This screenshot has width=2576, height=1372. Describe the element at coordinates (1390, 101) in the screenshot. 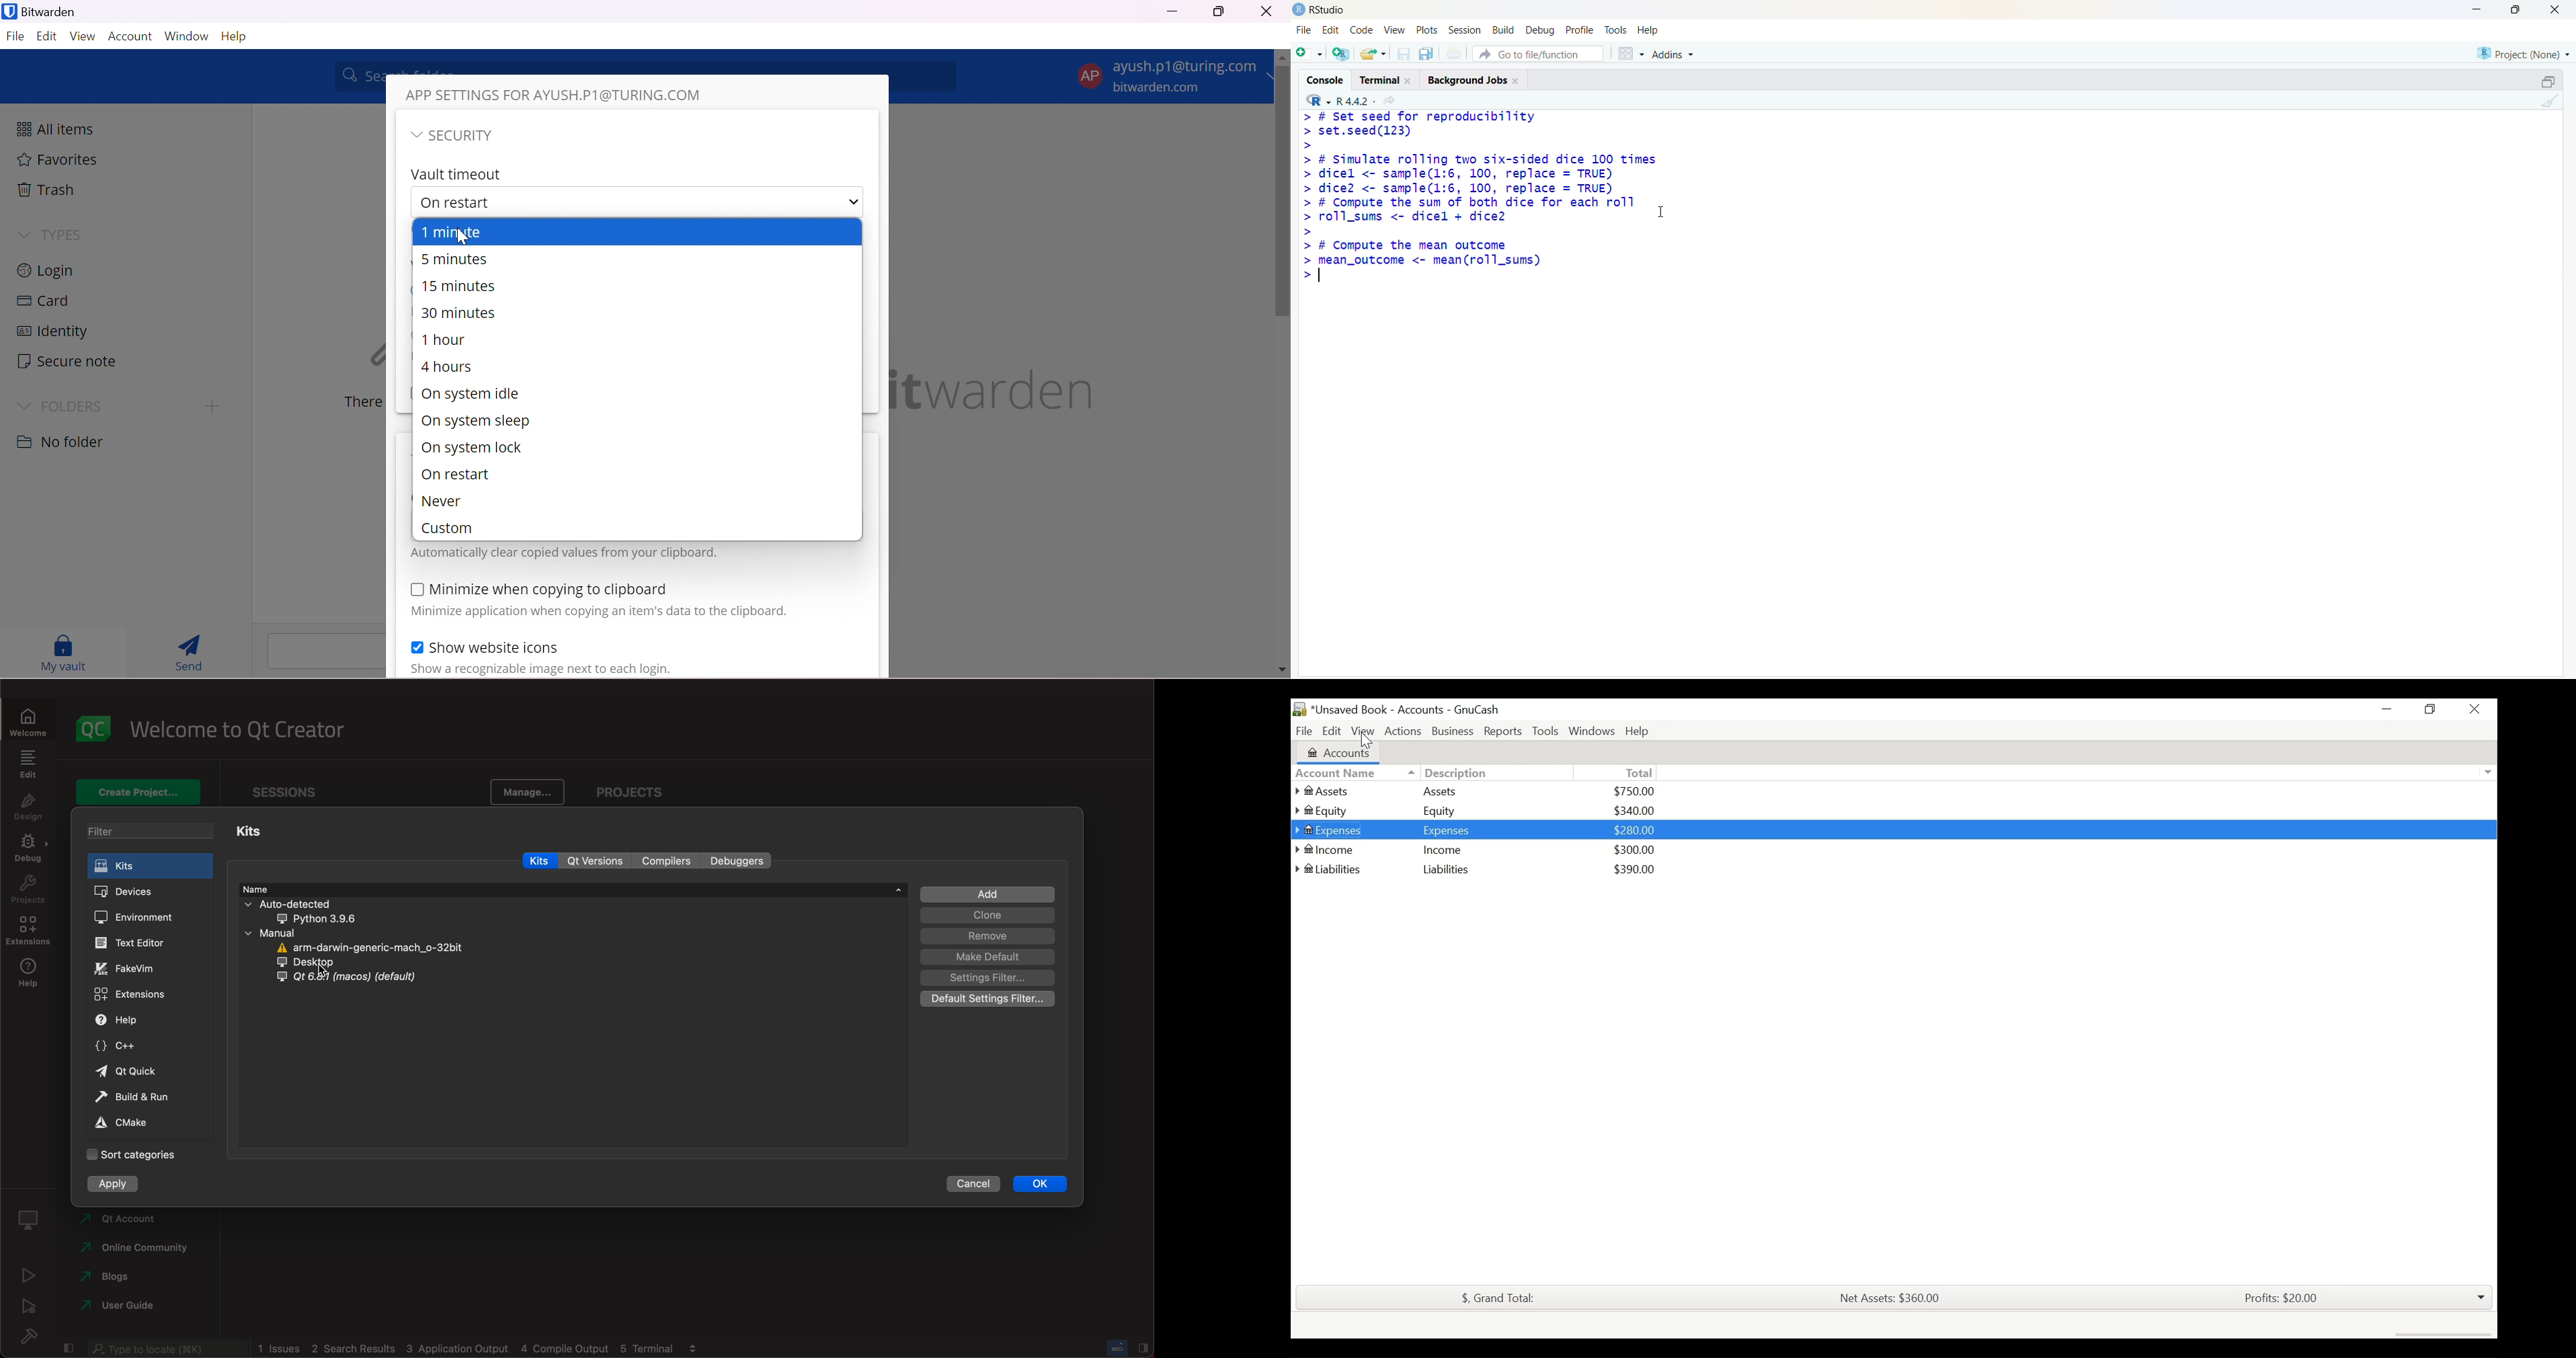

I see `share icon ` at that location.